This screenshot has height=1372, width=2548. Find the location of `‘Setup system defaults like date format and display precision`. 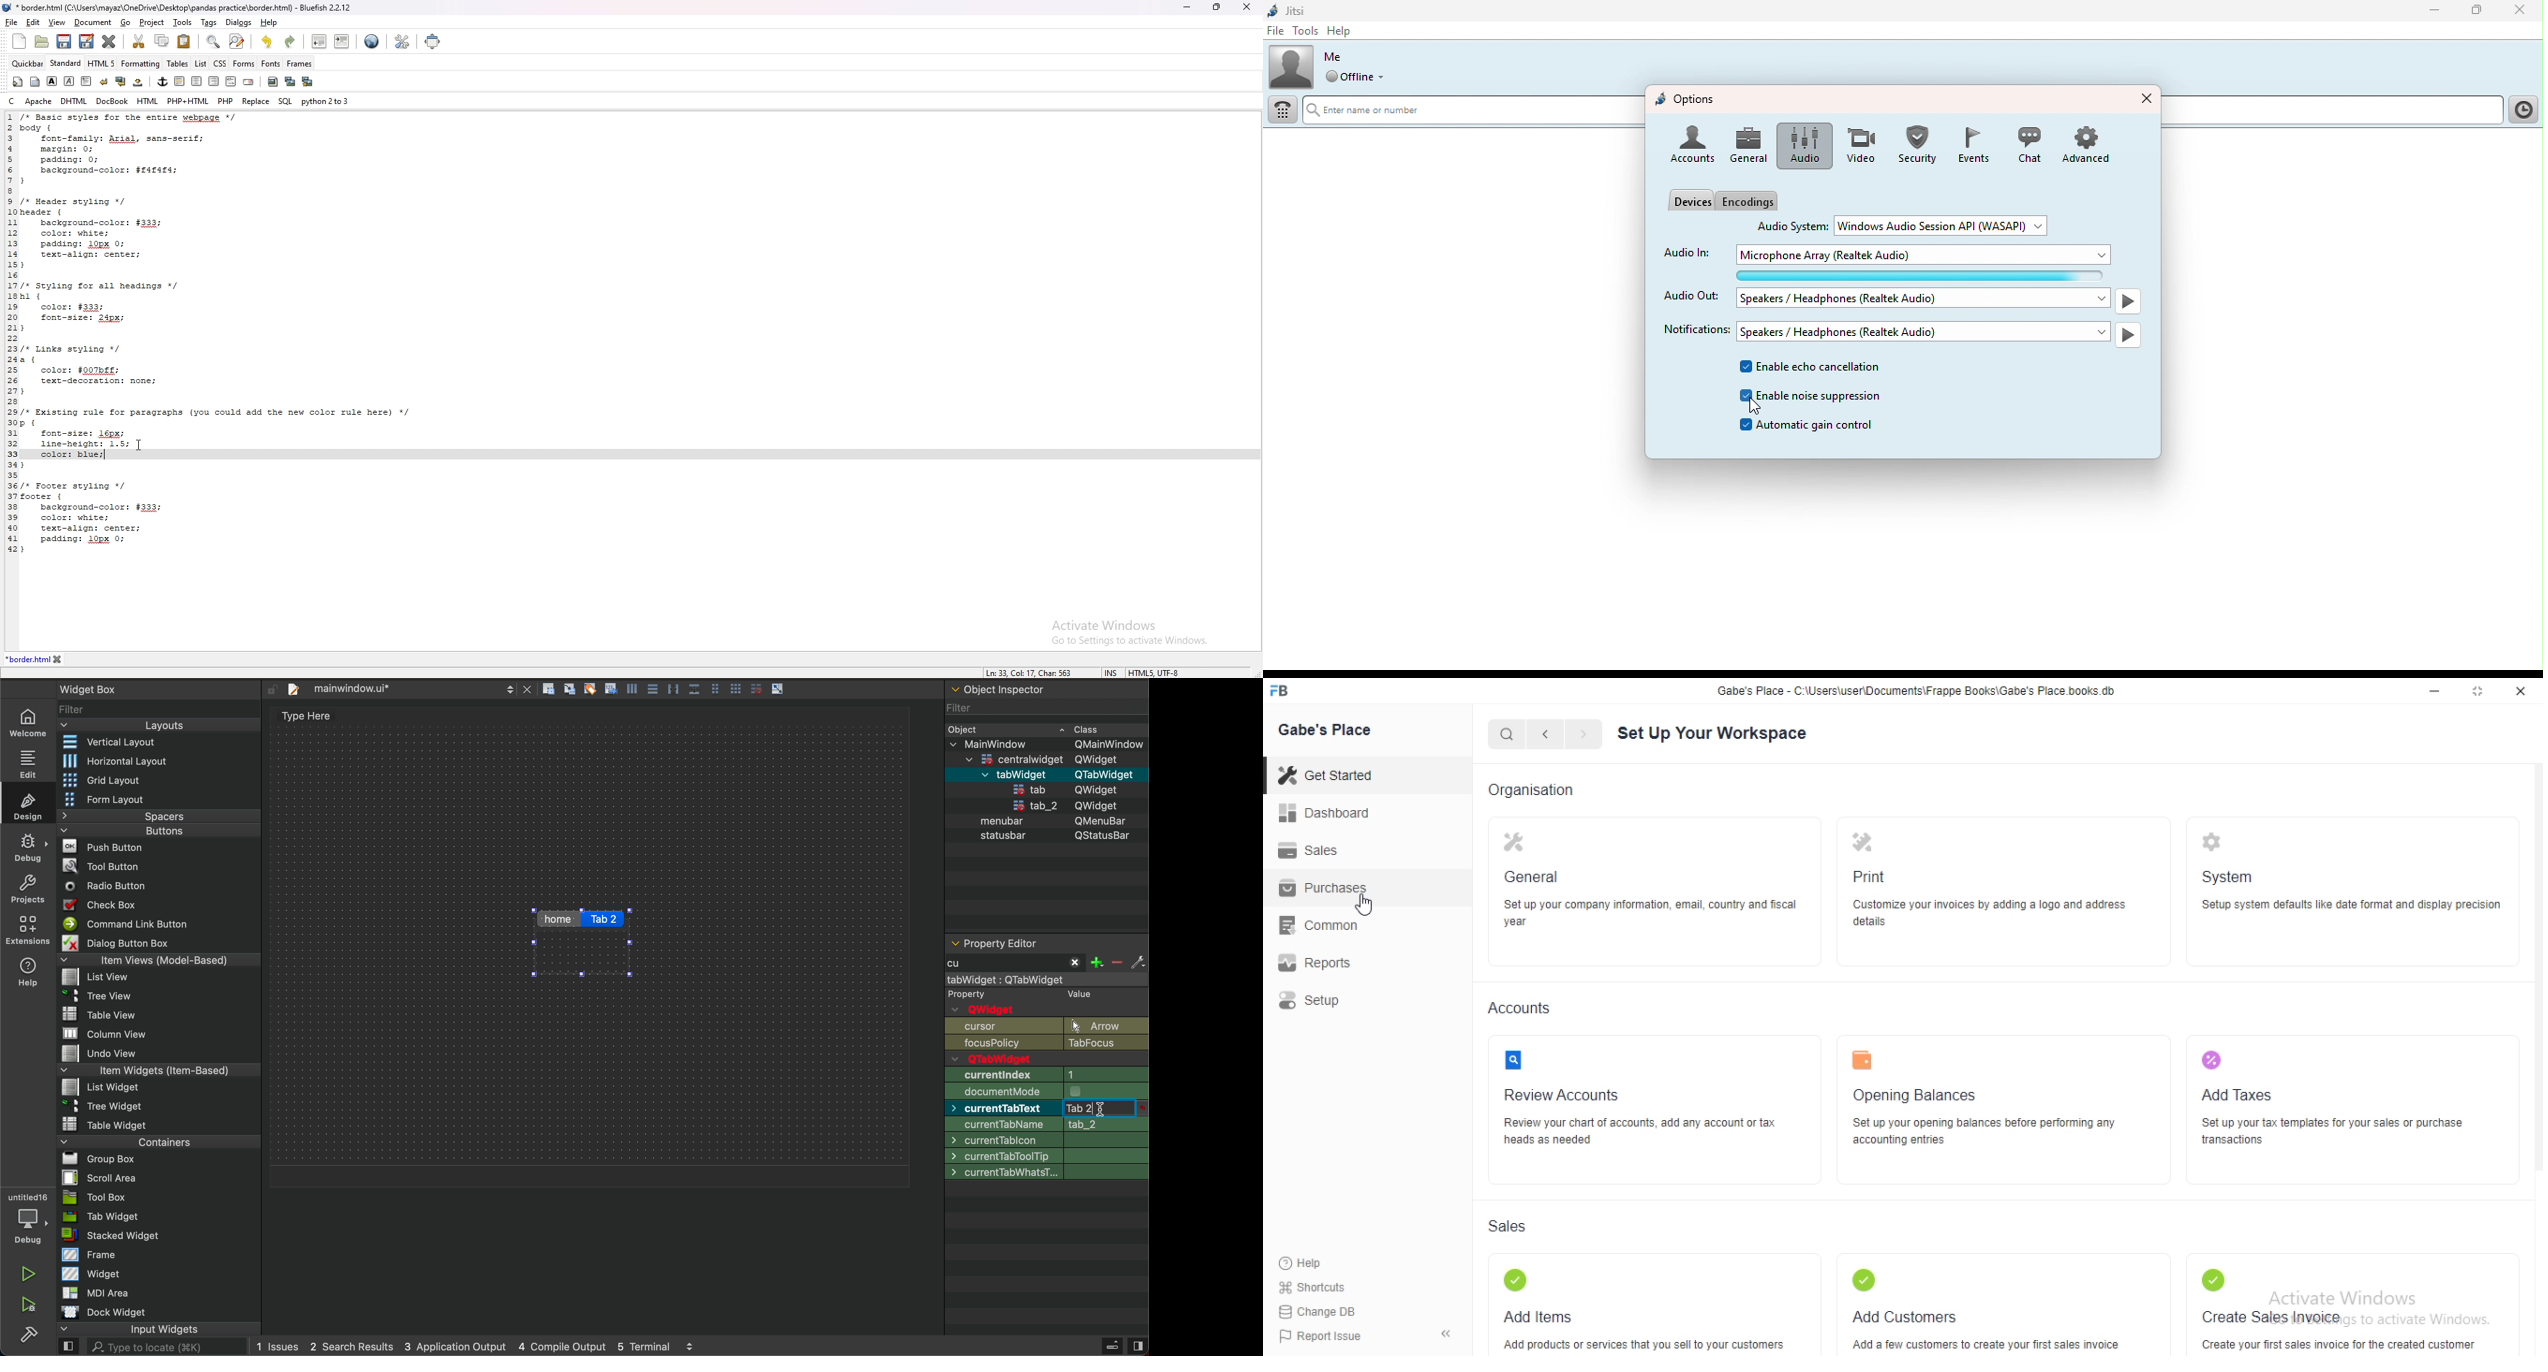

‘Setup system defaults like date format and display precision is located at coordinates (2353, 908).